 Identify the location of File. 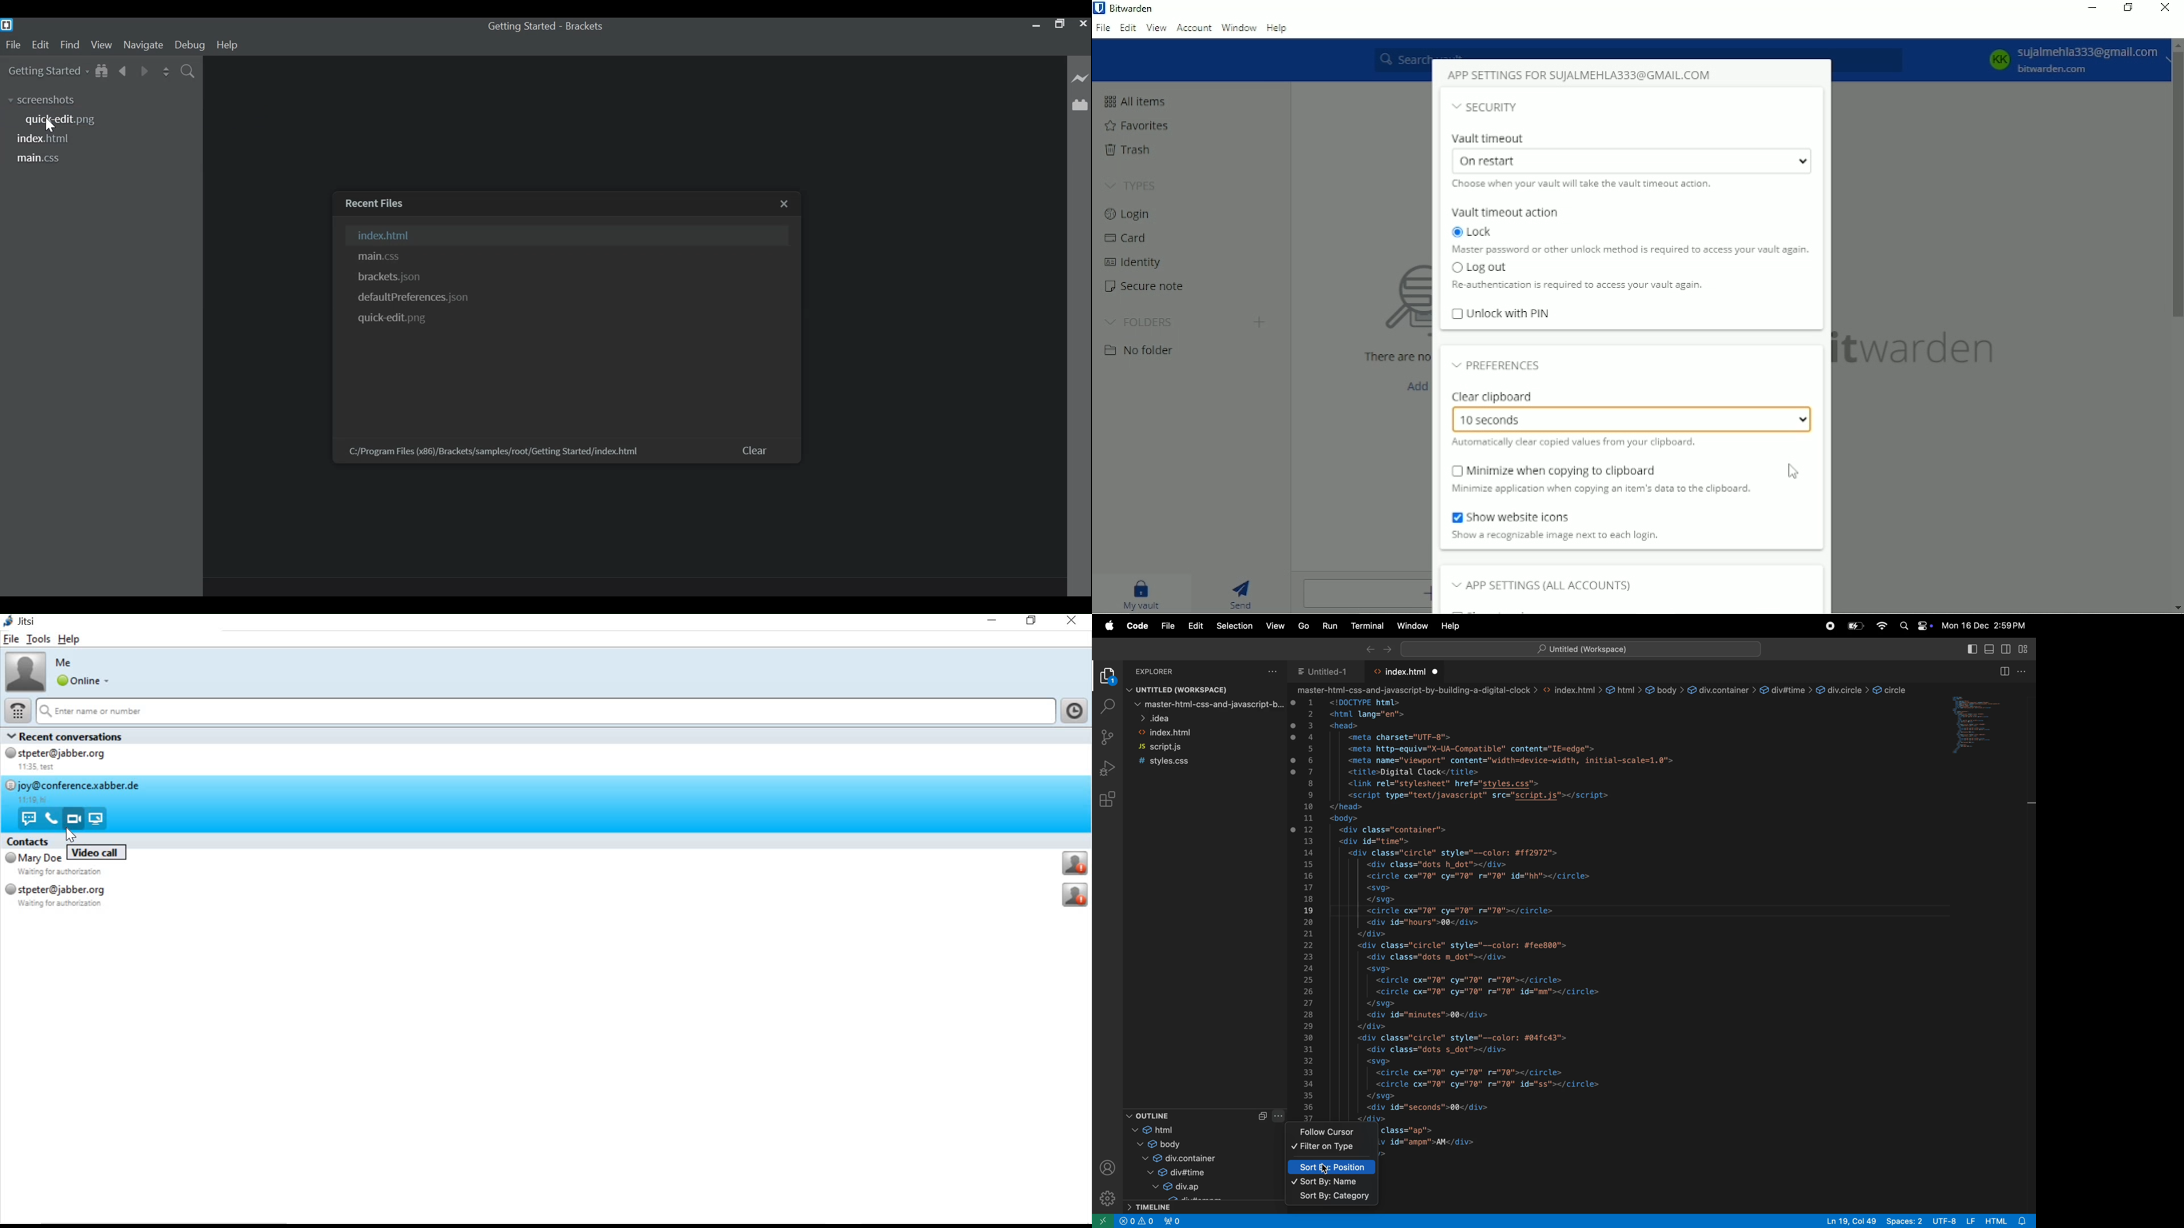
(11, 45).